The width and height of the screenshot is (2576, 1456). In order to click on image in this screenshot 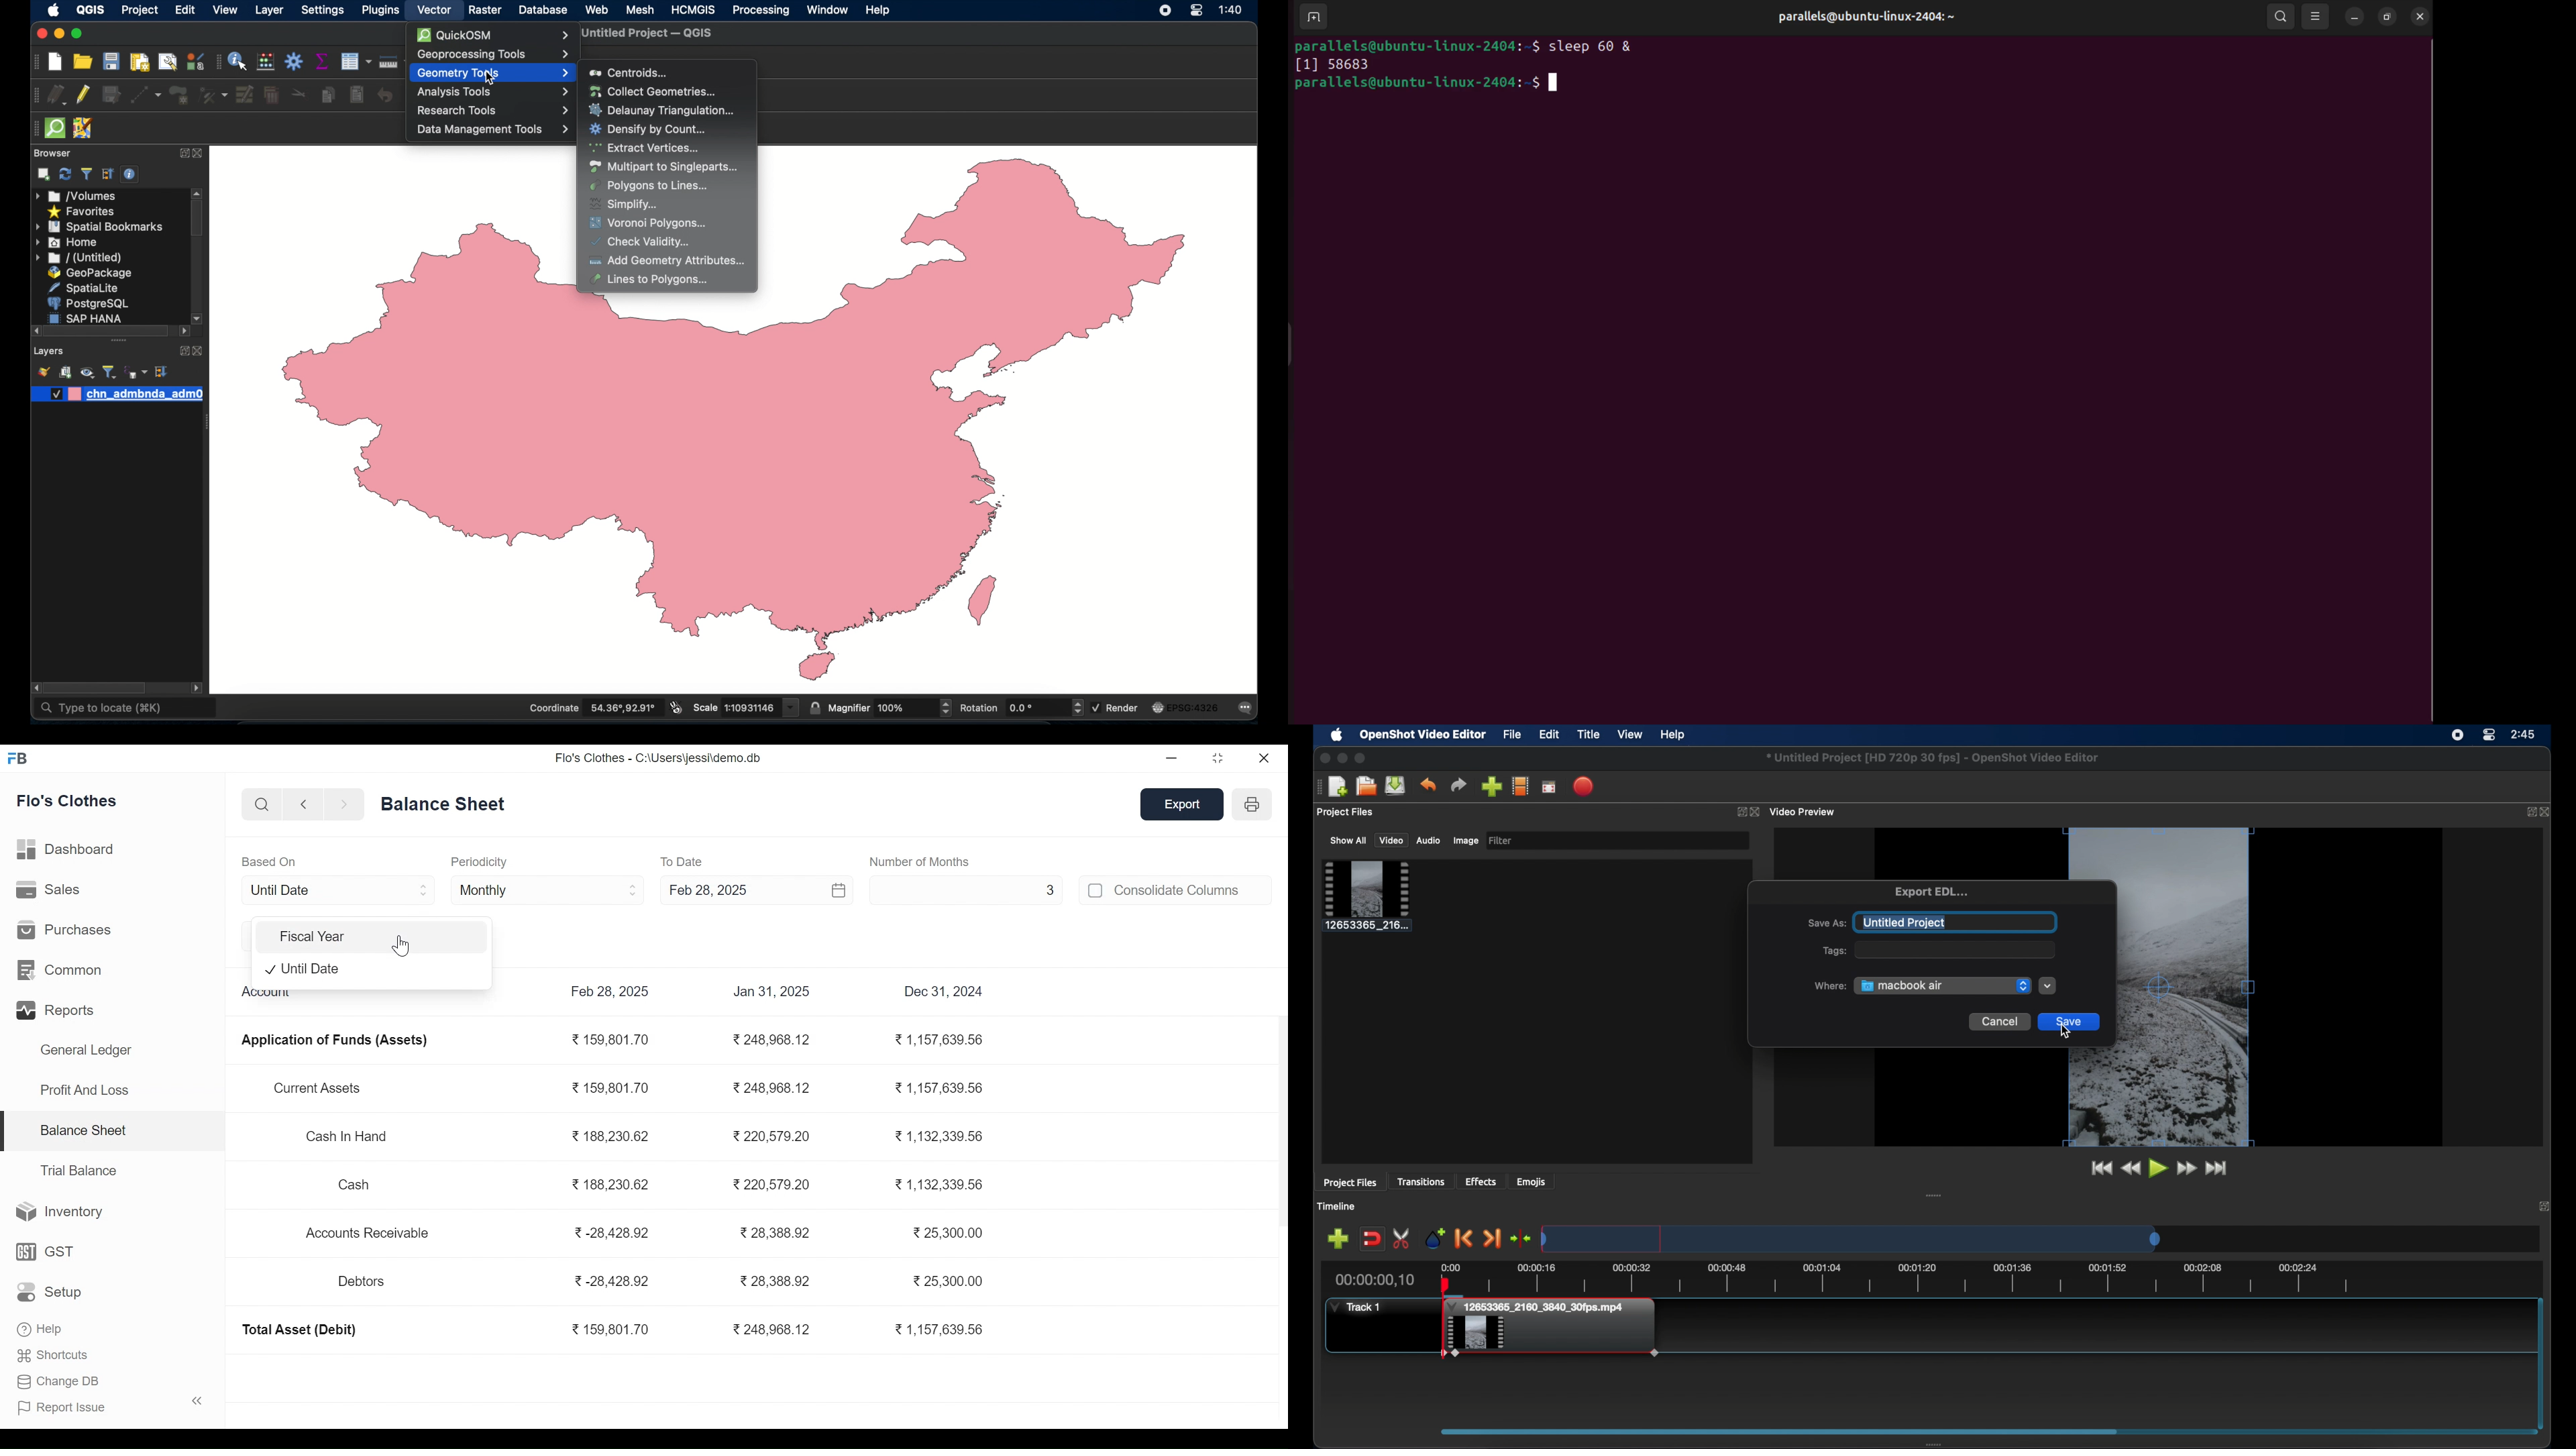, I will do `click(1464, 841)`.